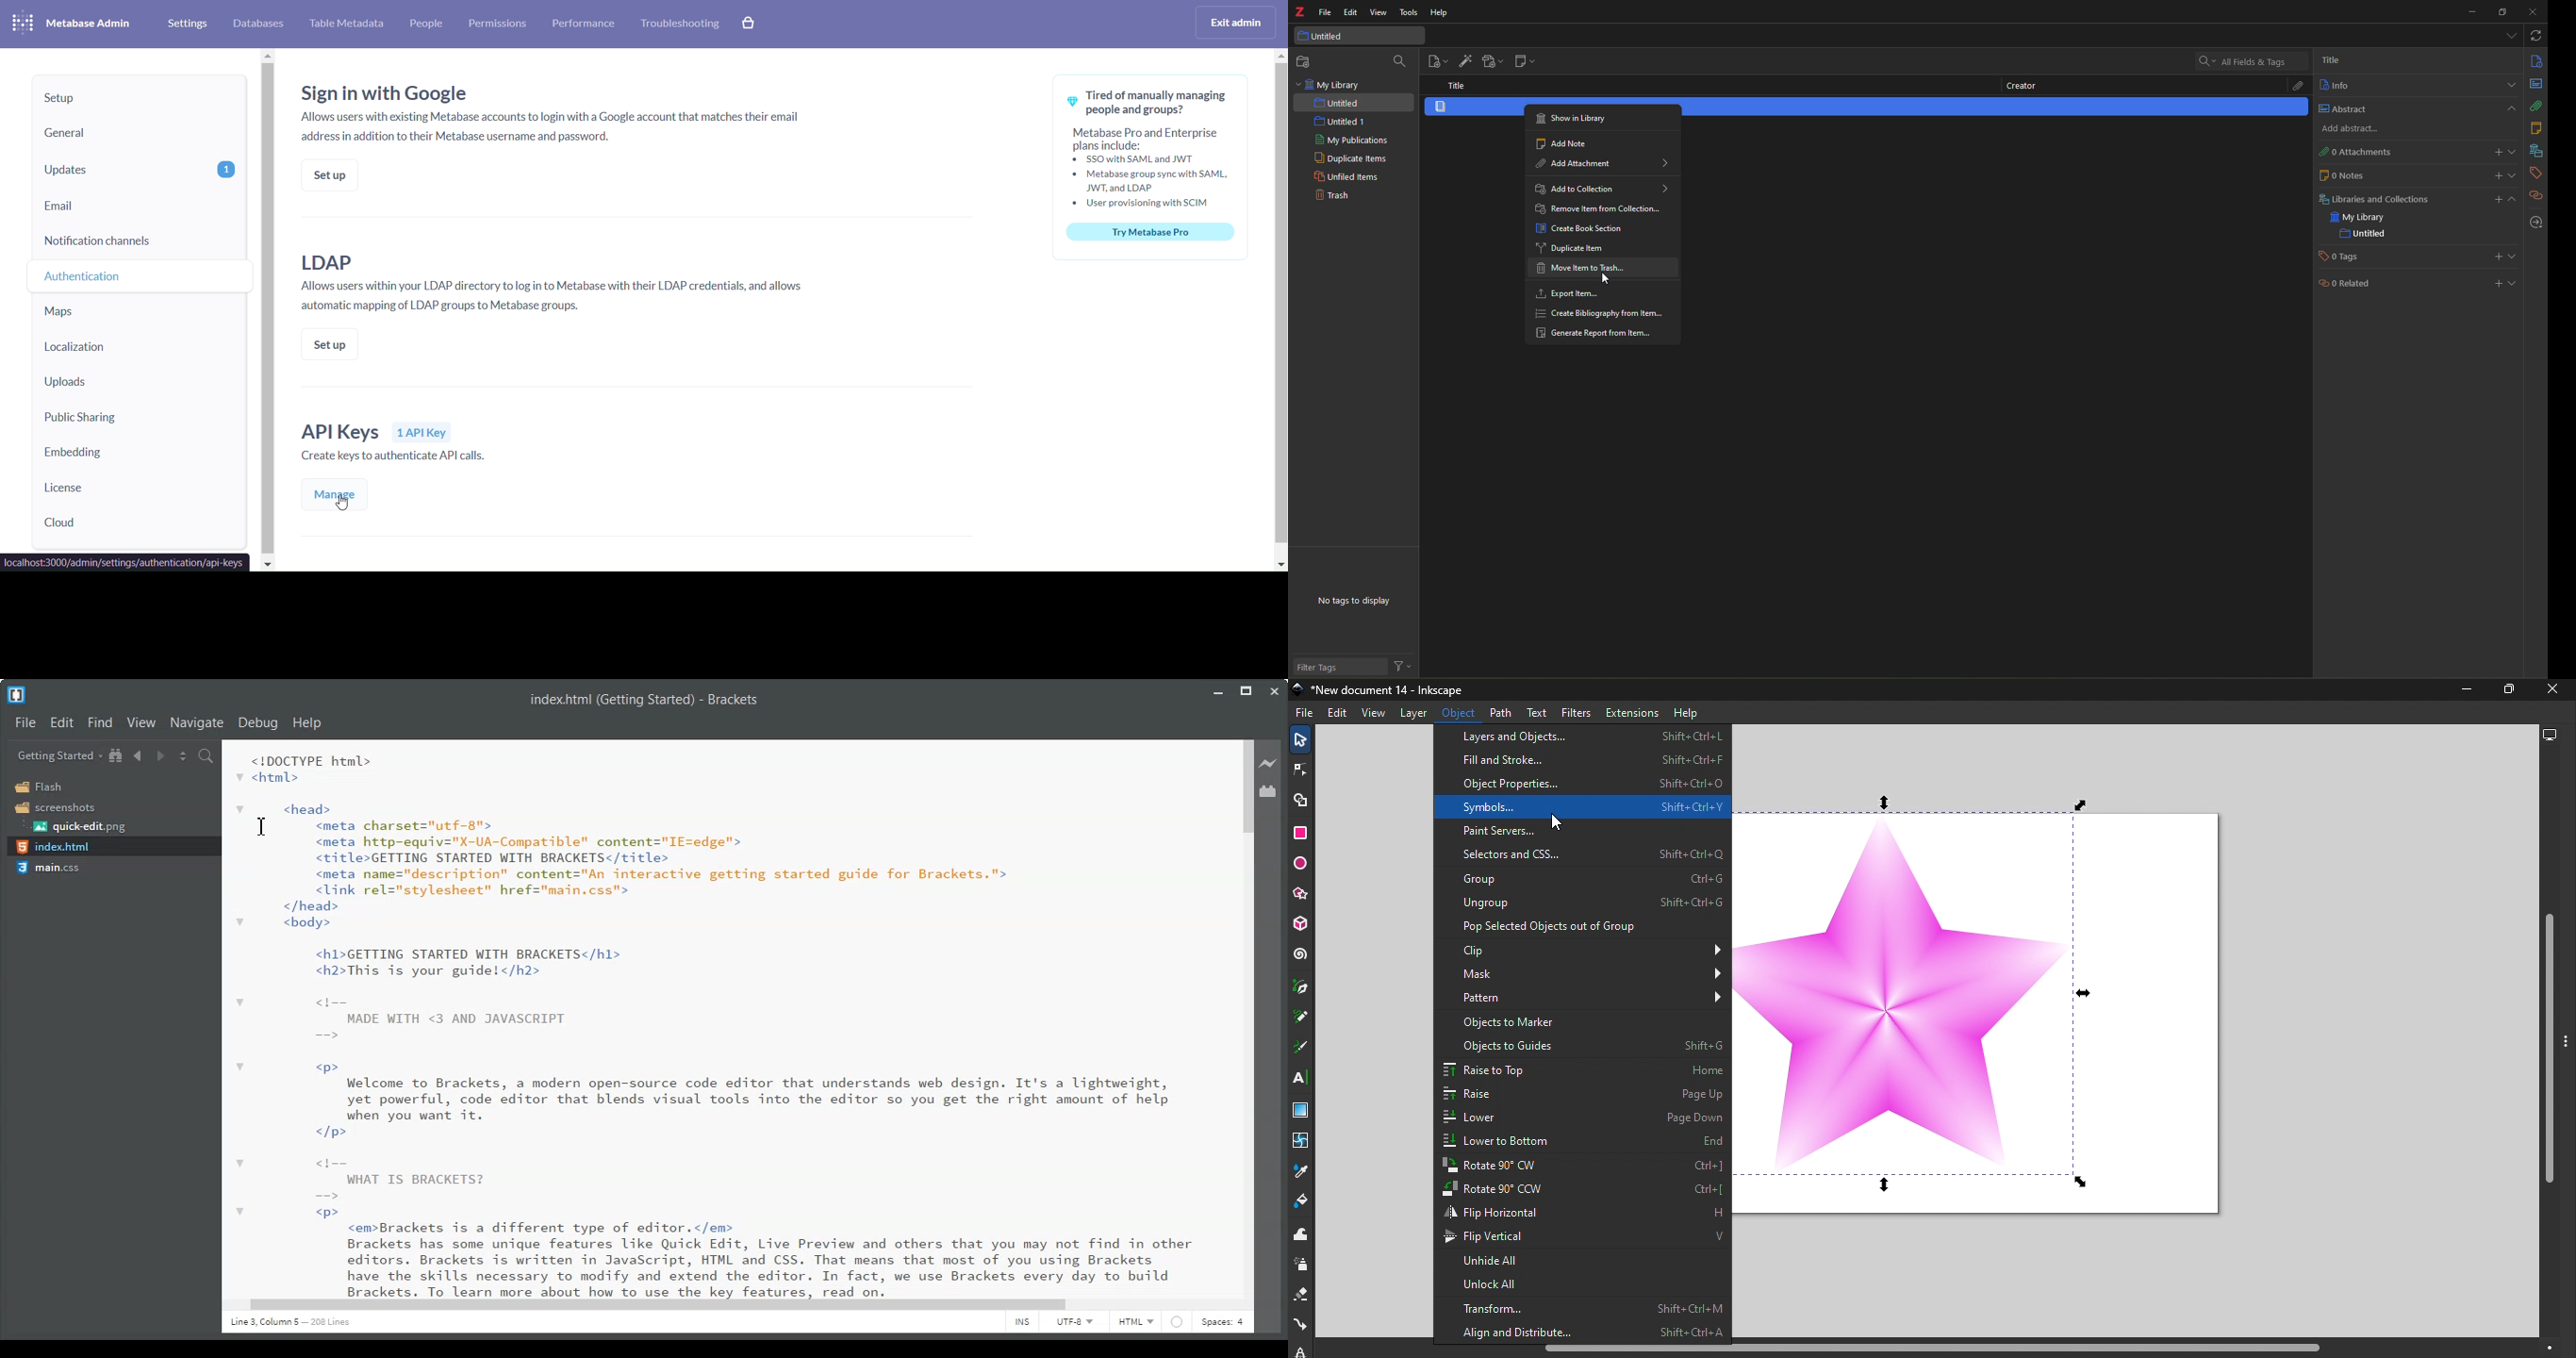 The image size is (2576, 1372). What do you see at coordinates (2537, 83) in the screenshot?
I see `abstract` at bounding box center [2537, 83].